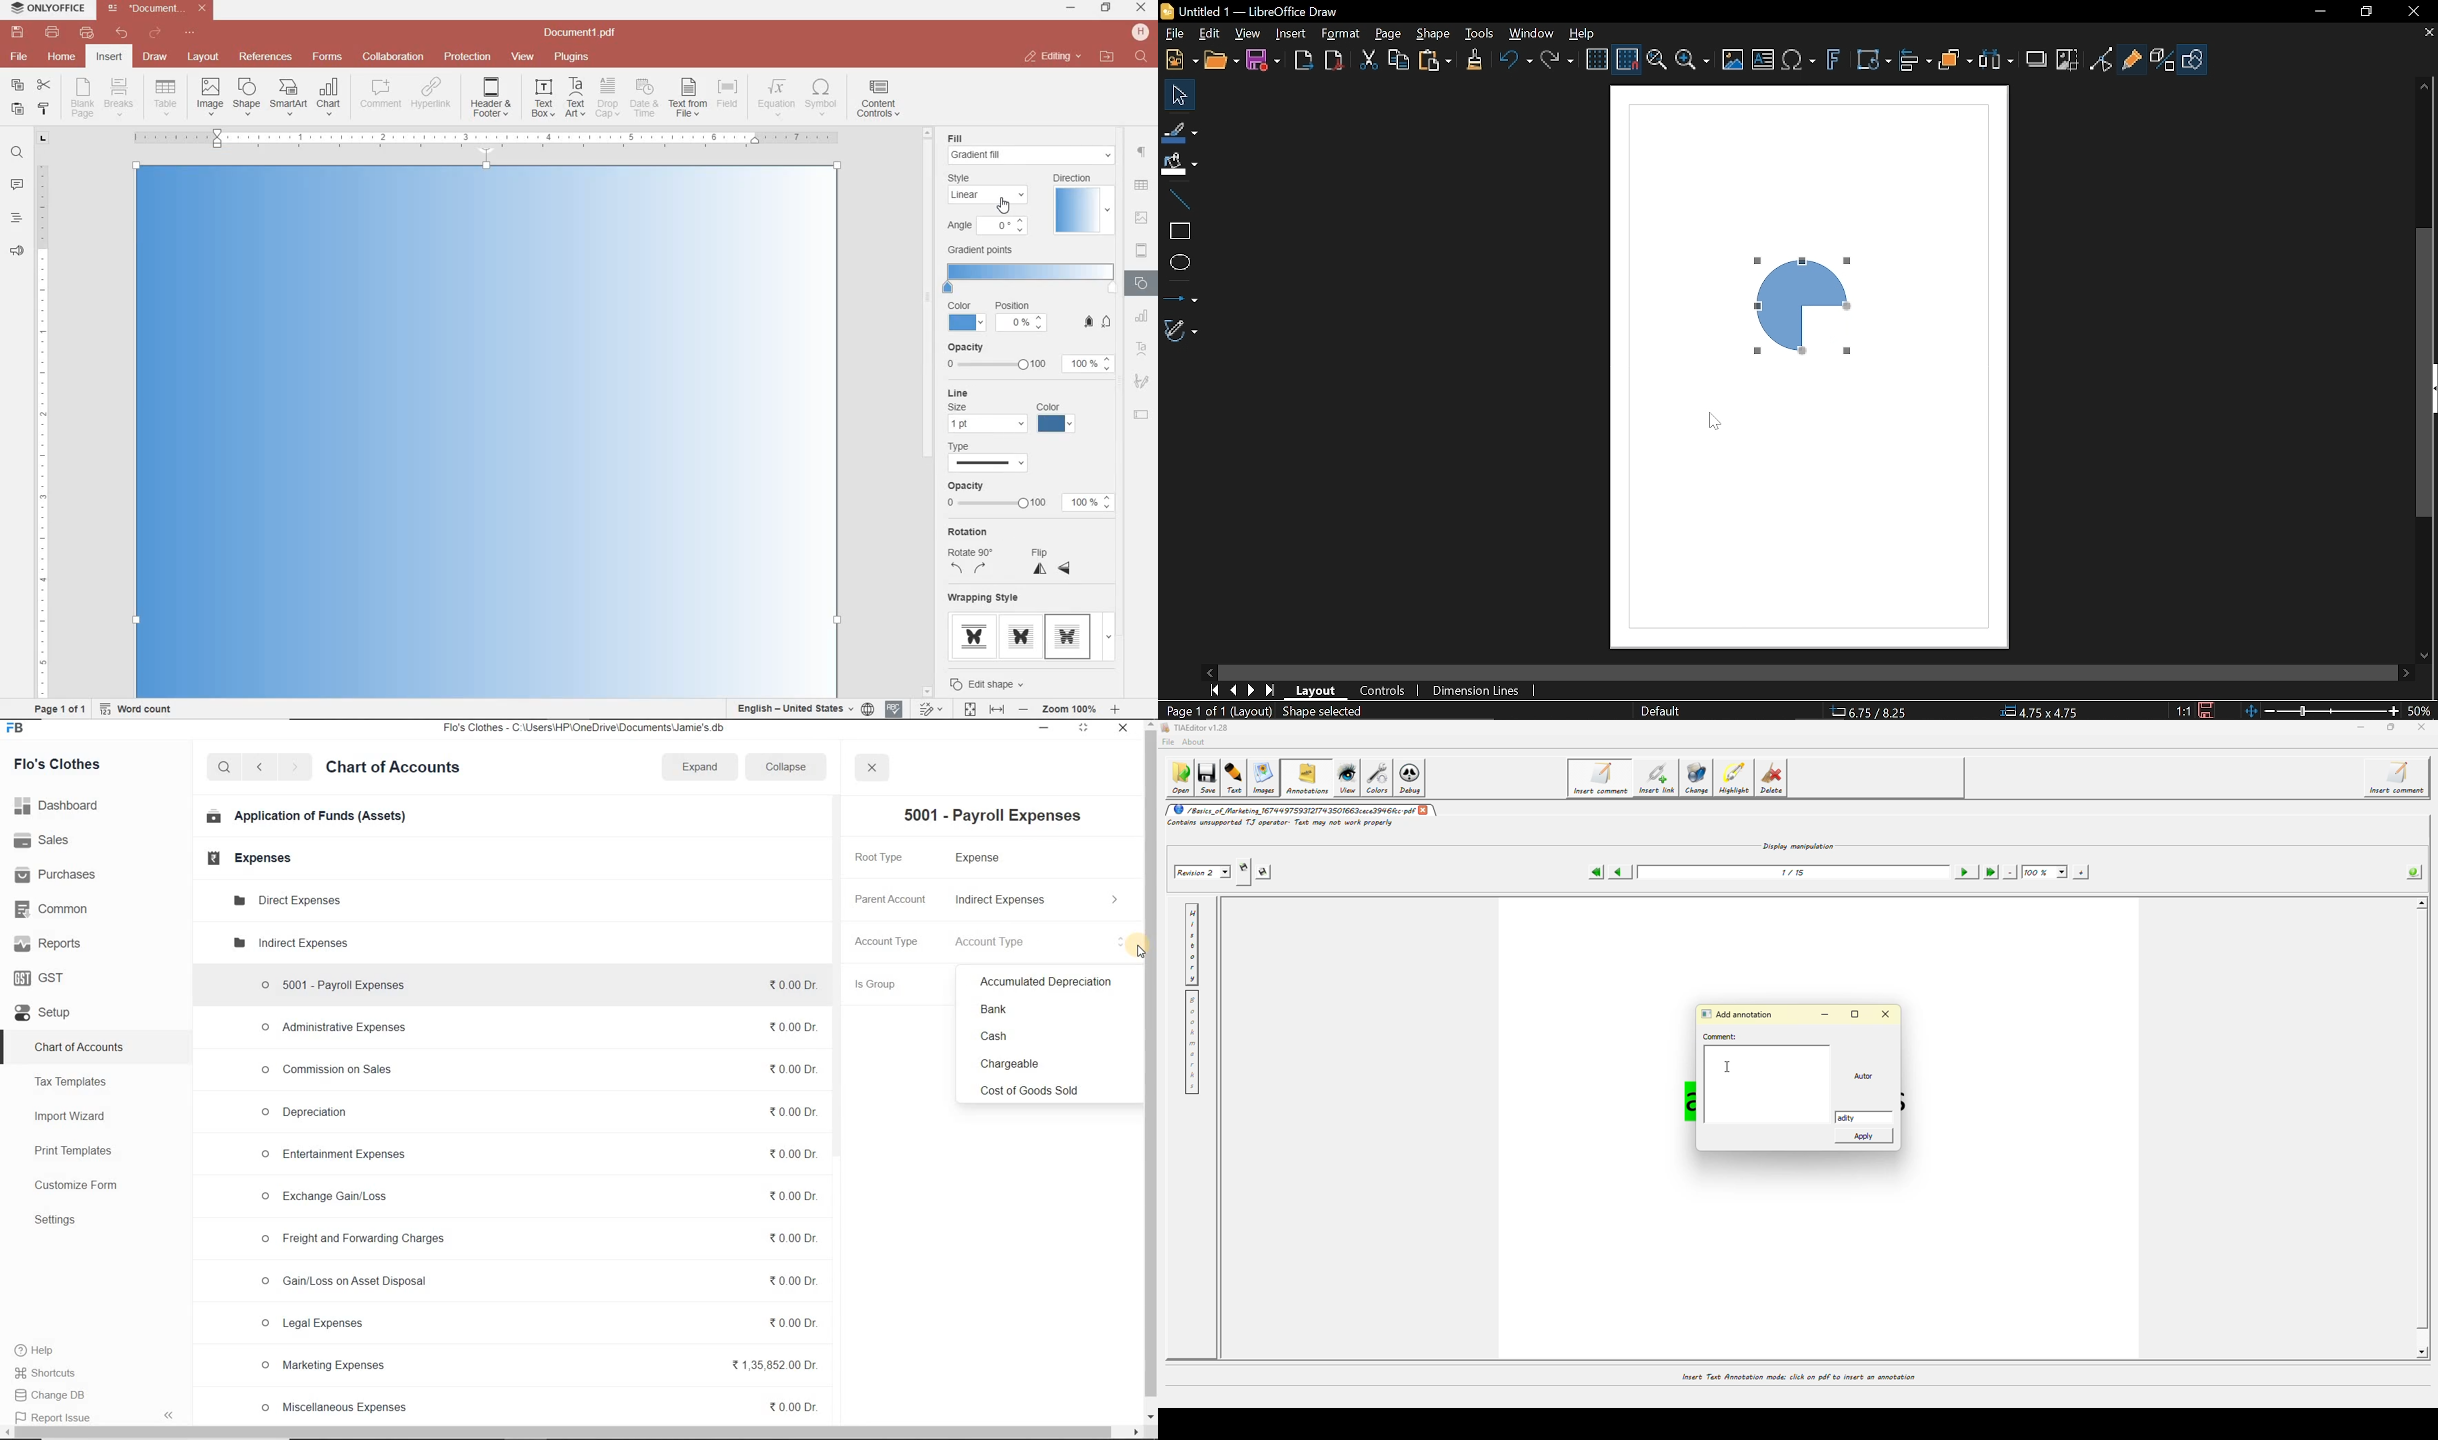  Describe the element at coordinates (1027, 499) in the screenshot. I see `` at that location.